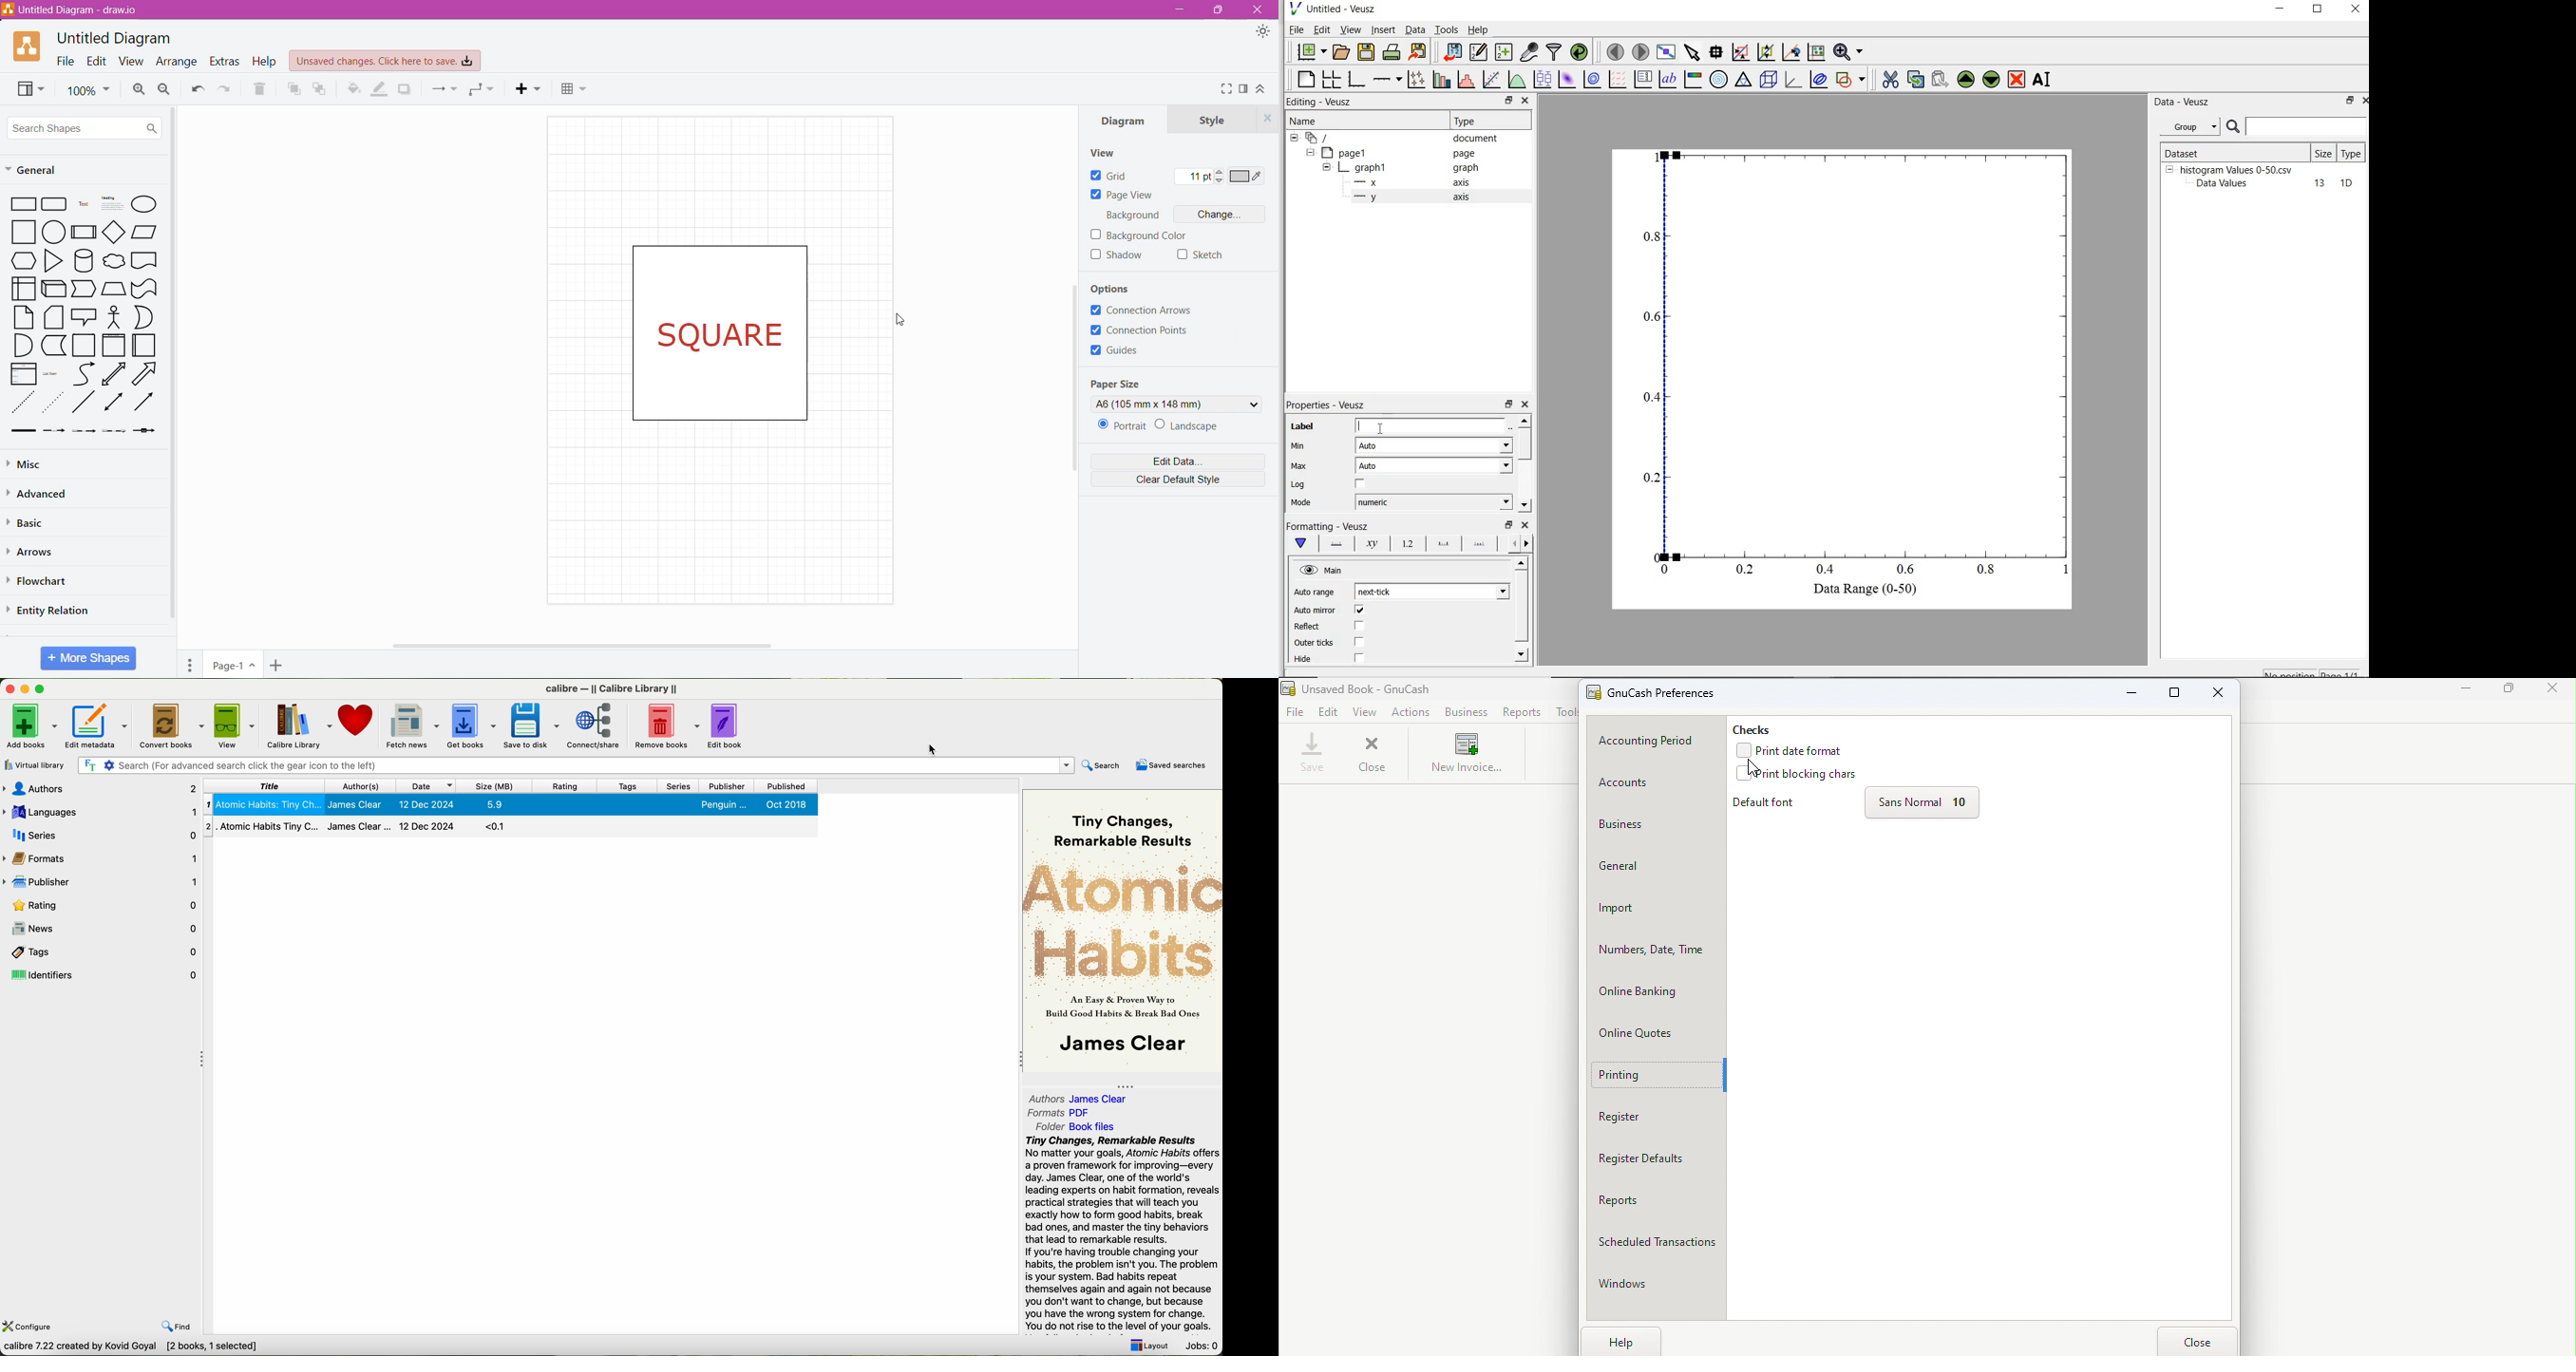  I want to click on rename the selected widget, so click(2044, 79).